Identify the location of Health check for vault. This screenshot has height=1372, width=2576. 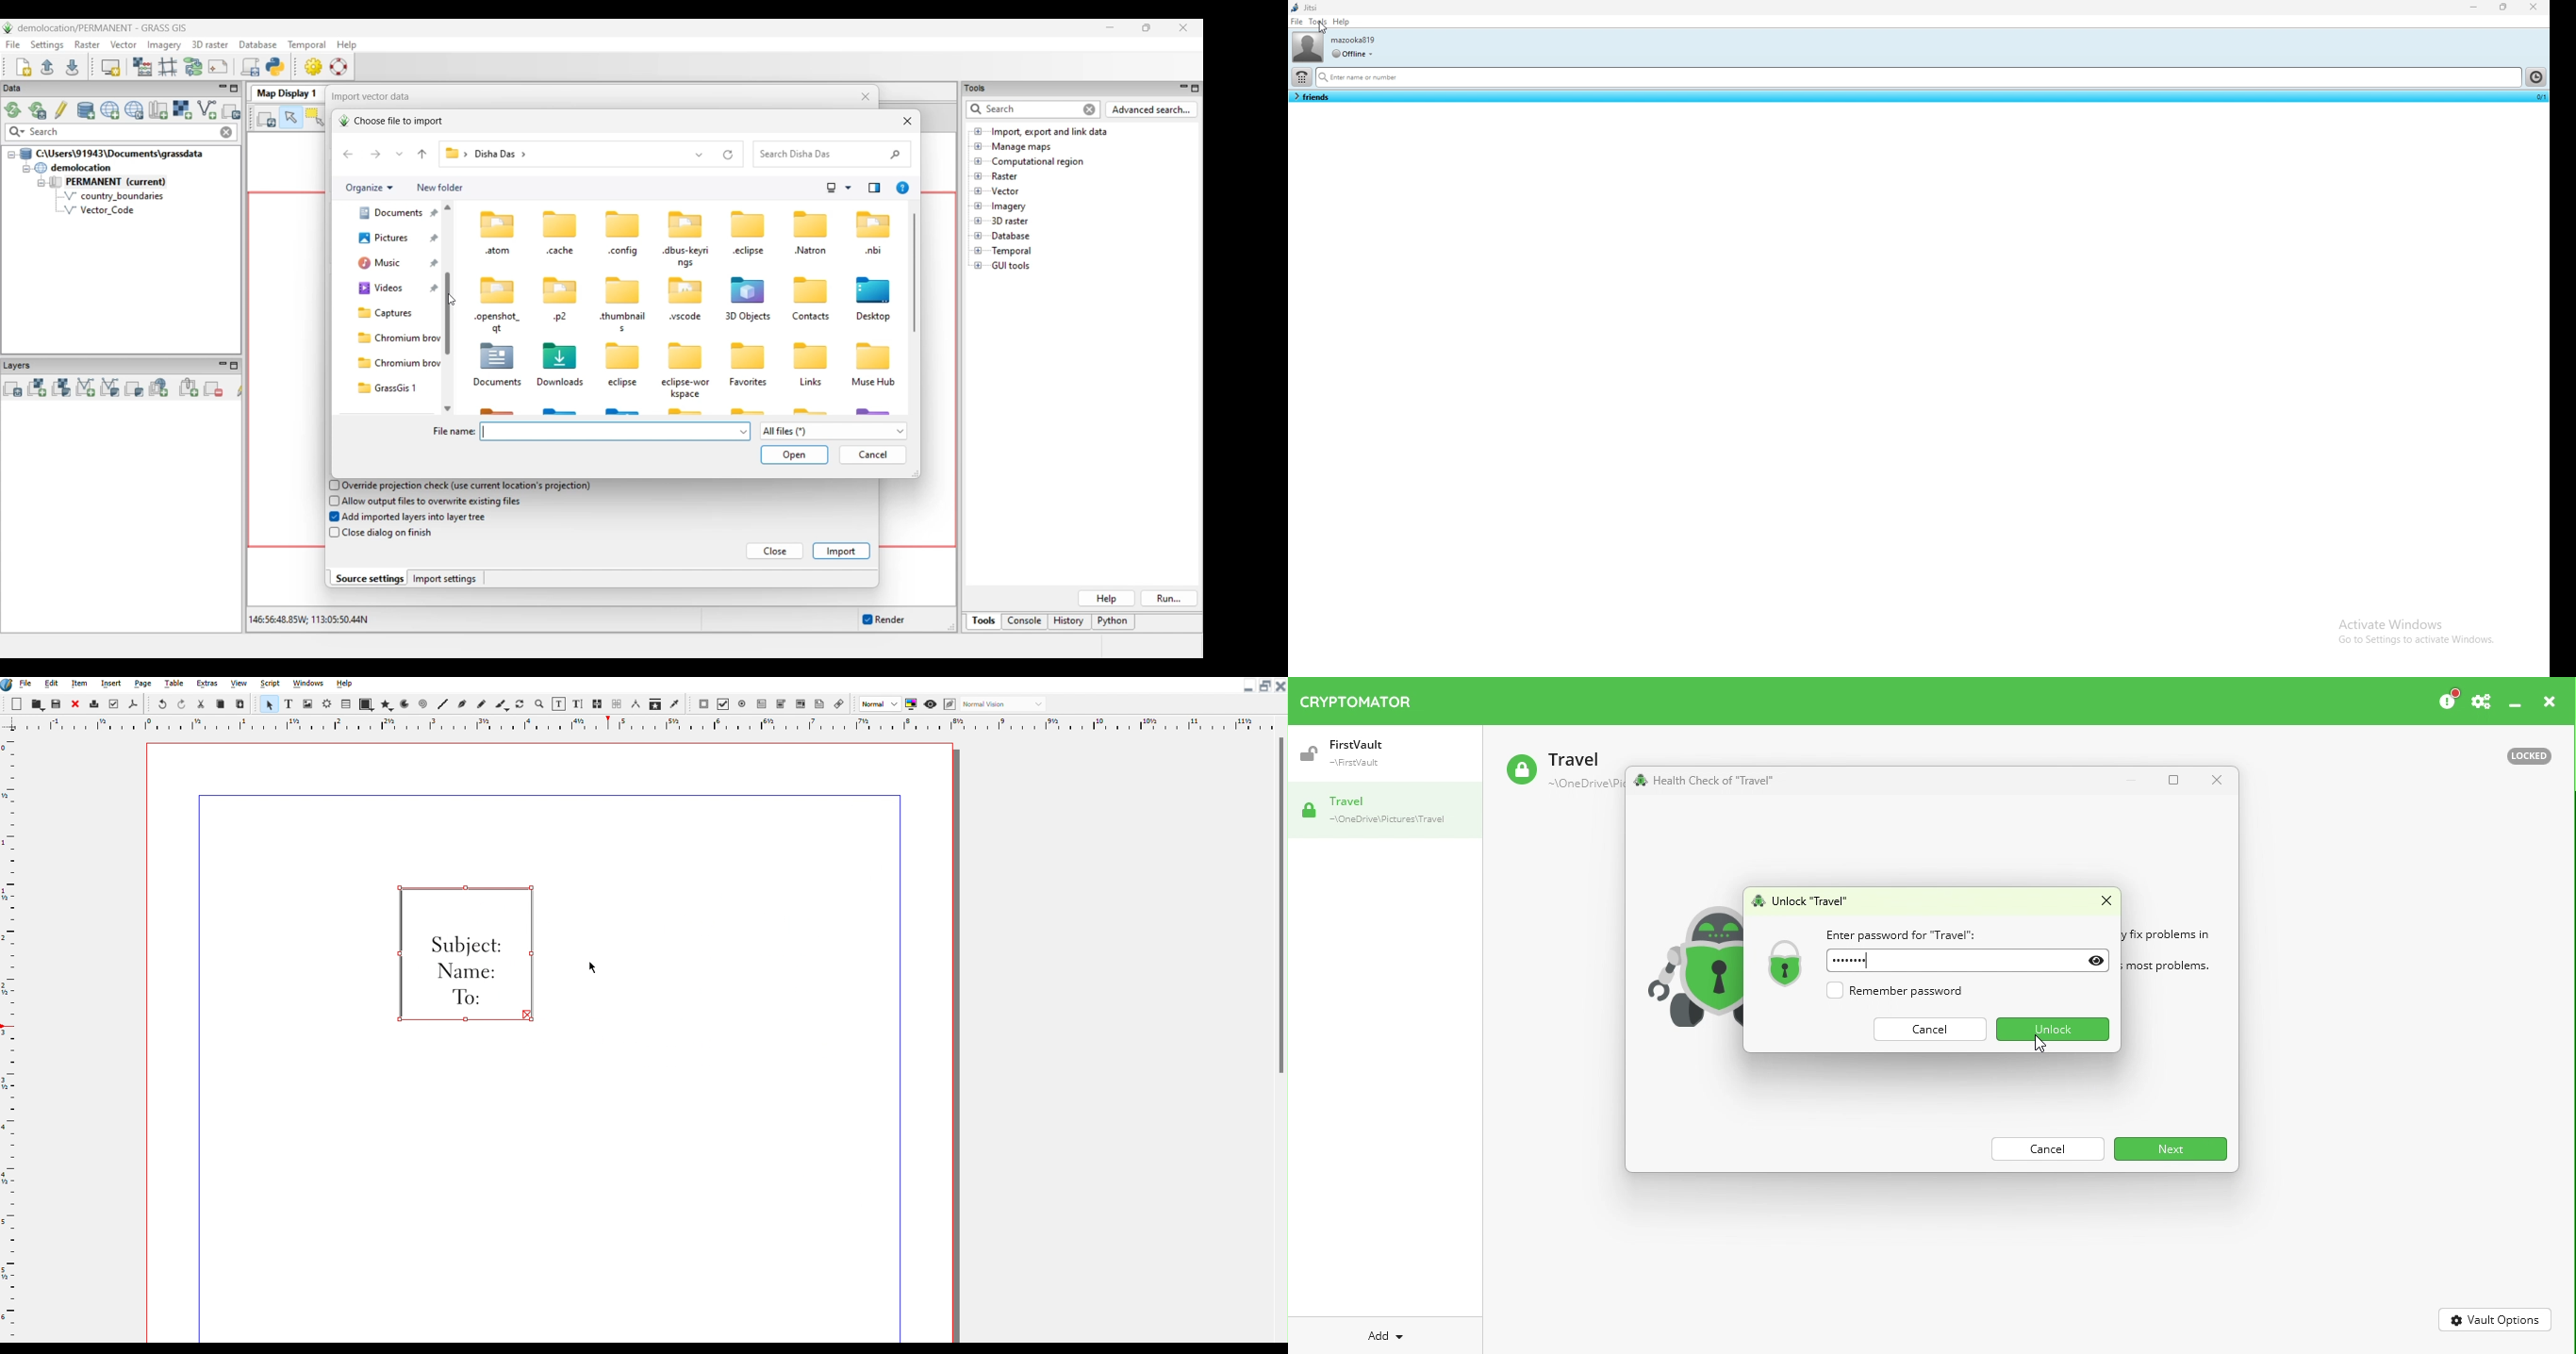
(1709, 781).